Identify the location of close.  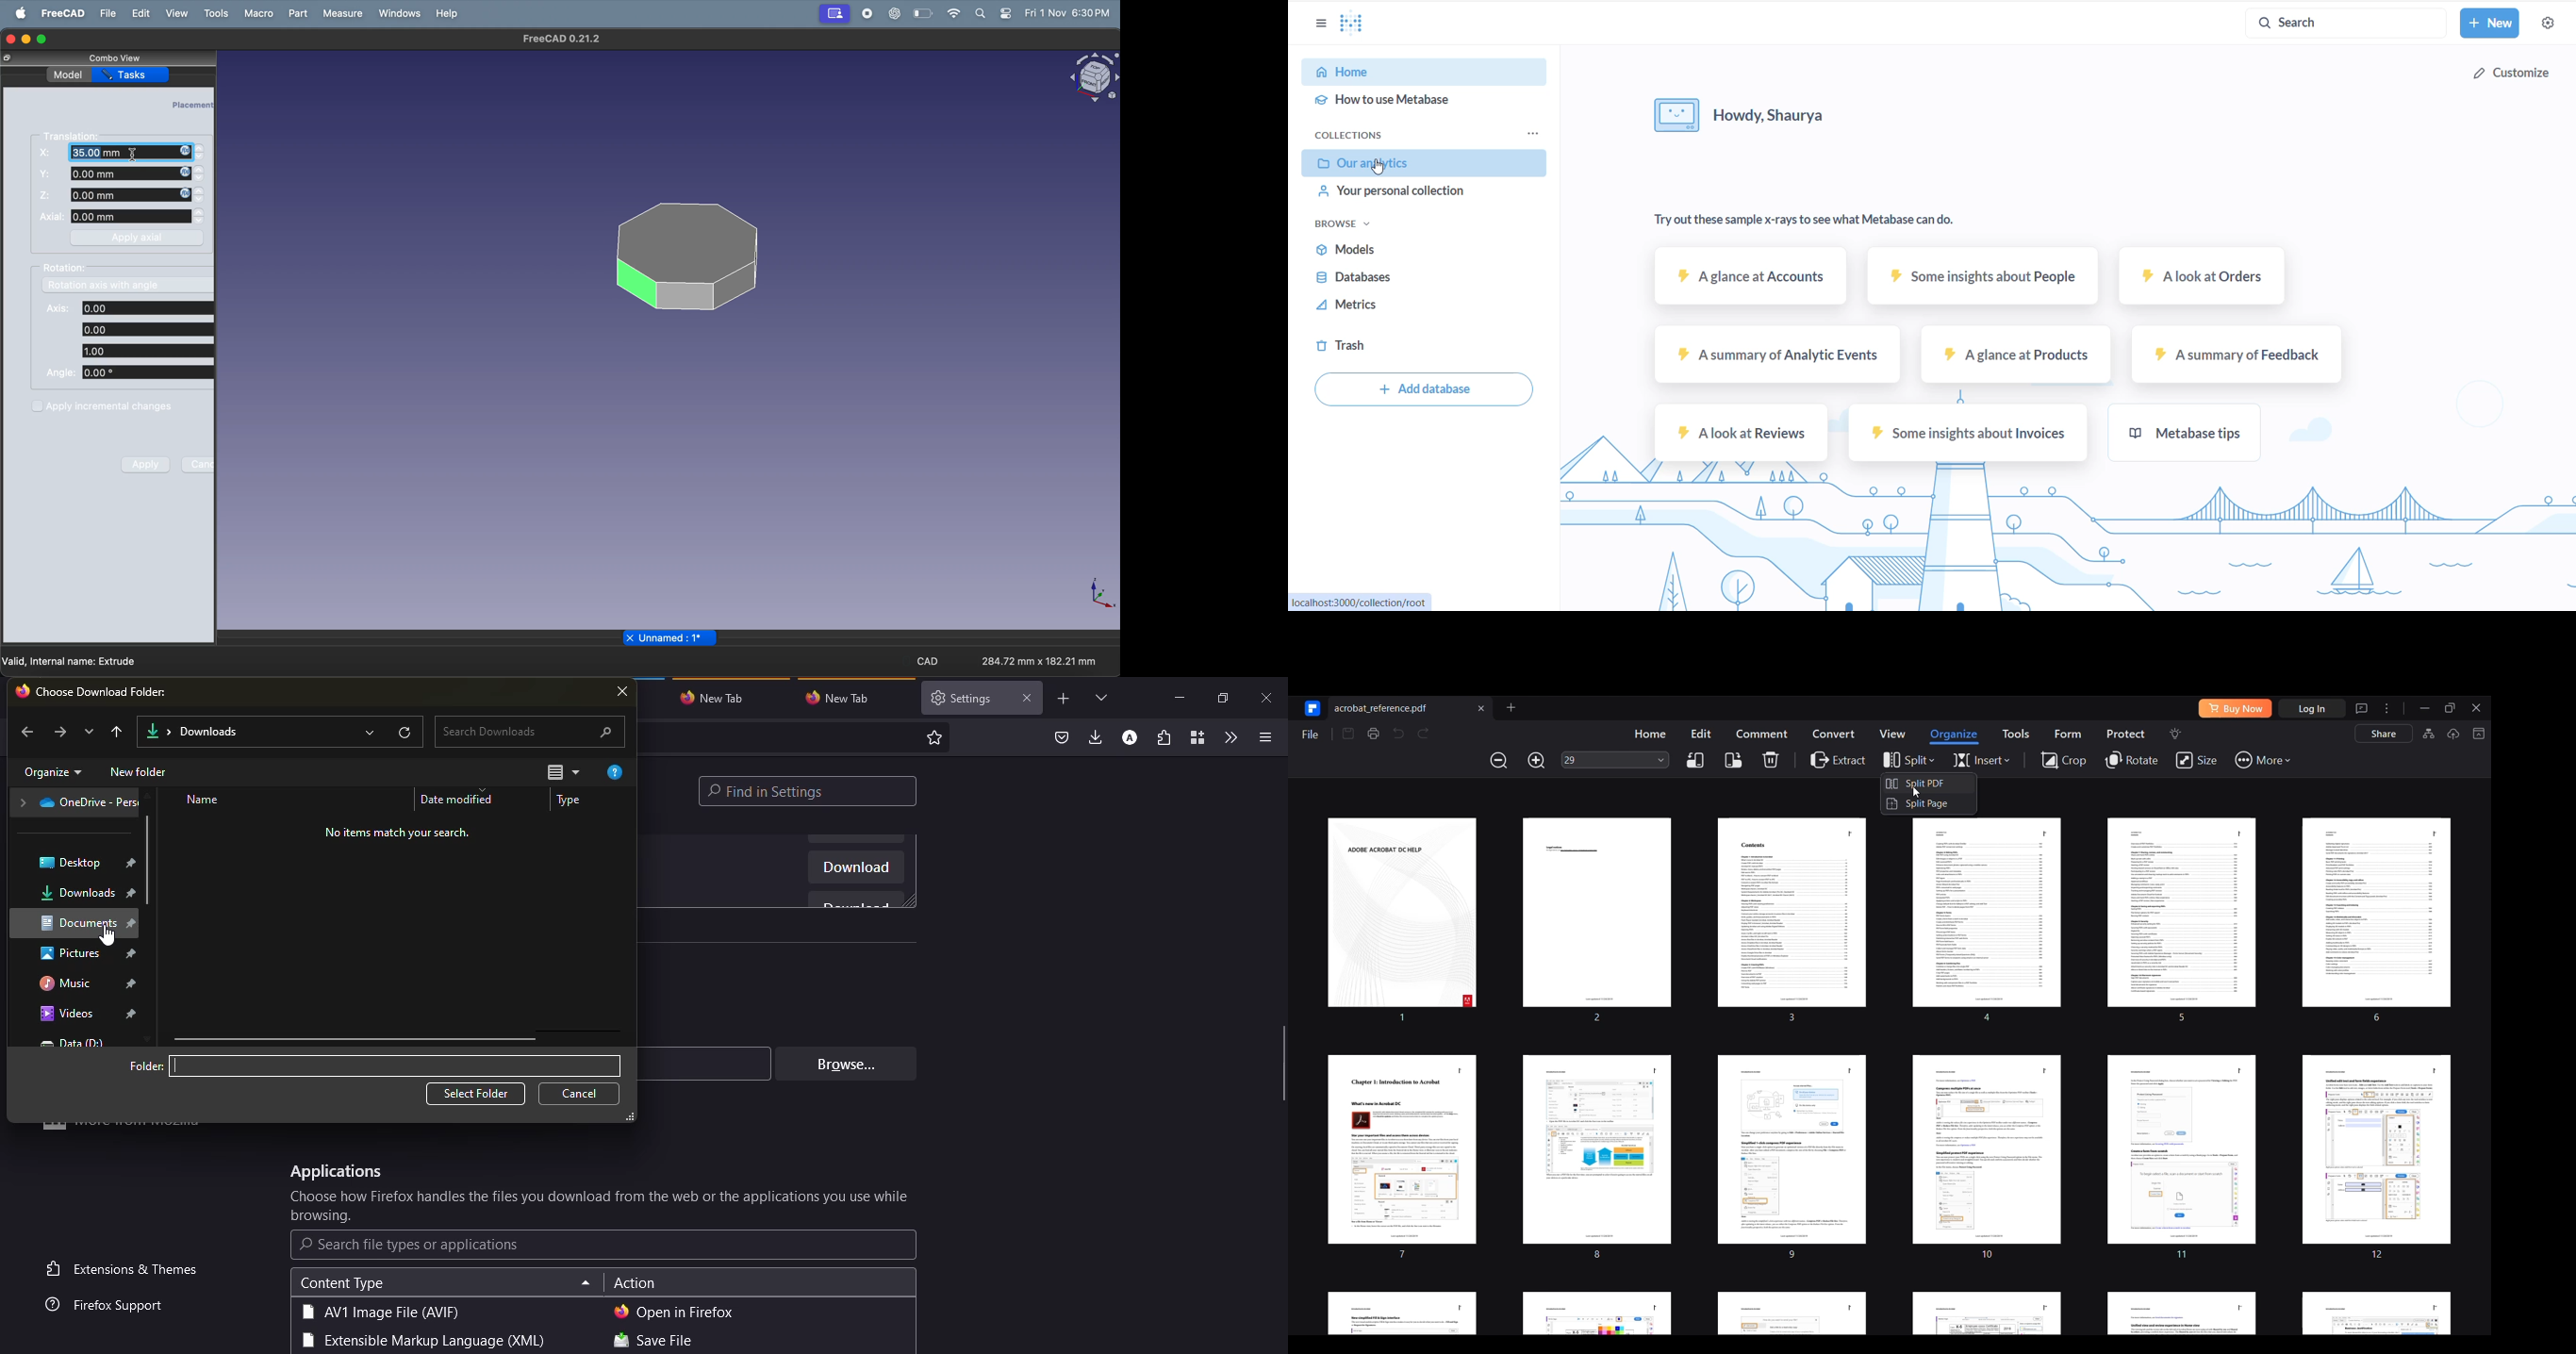
(1268, 699).